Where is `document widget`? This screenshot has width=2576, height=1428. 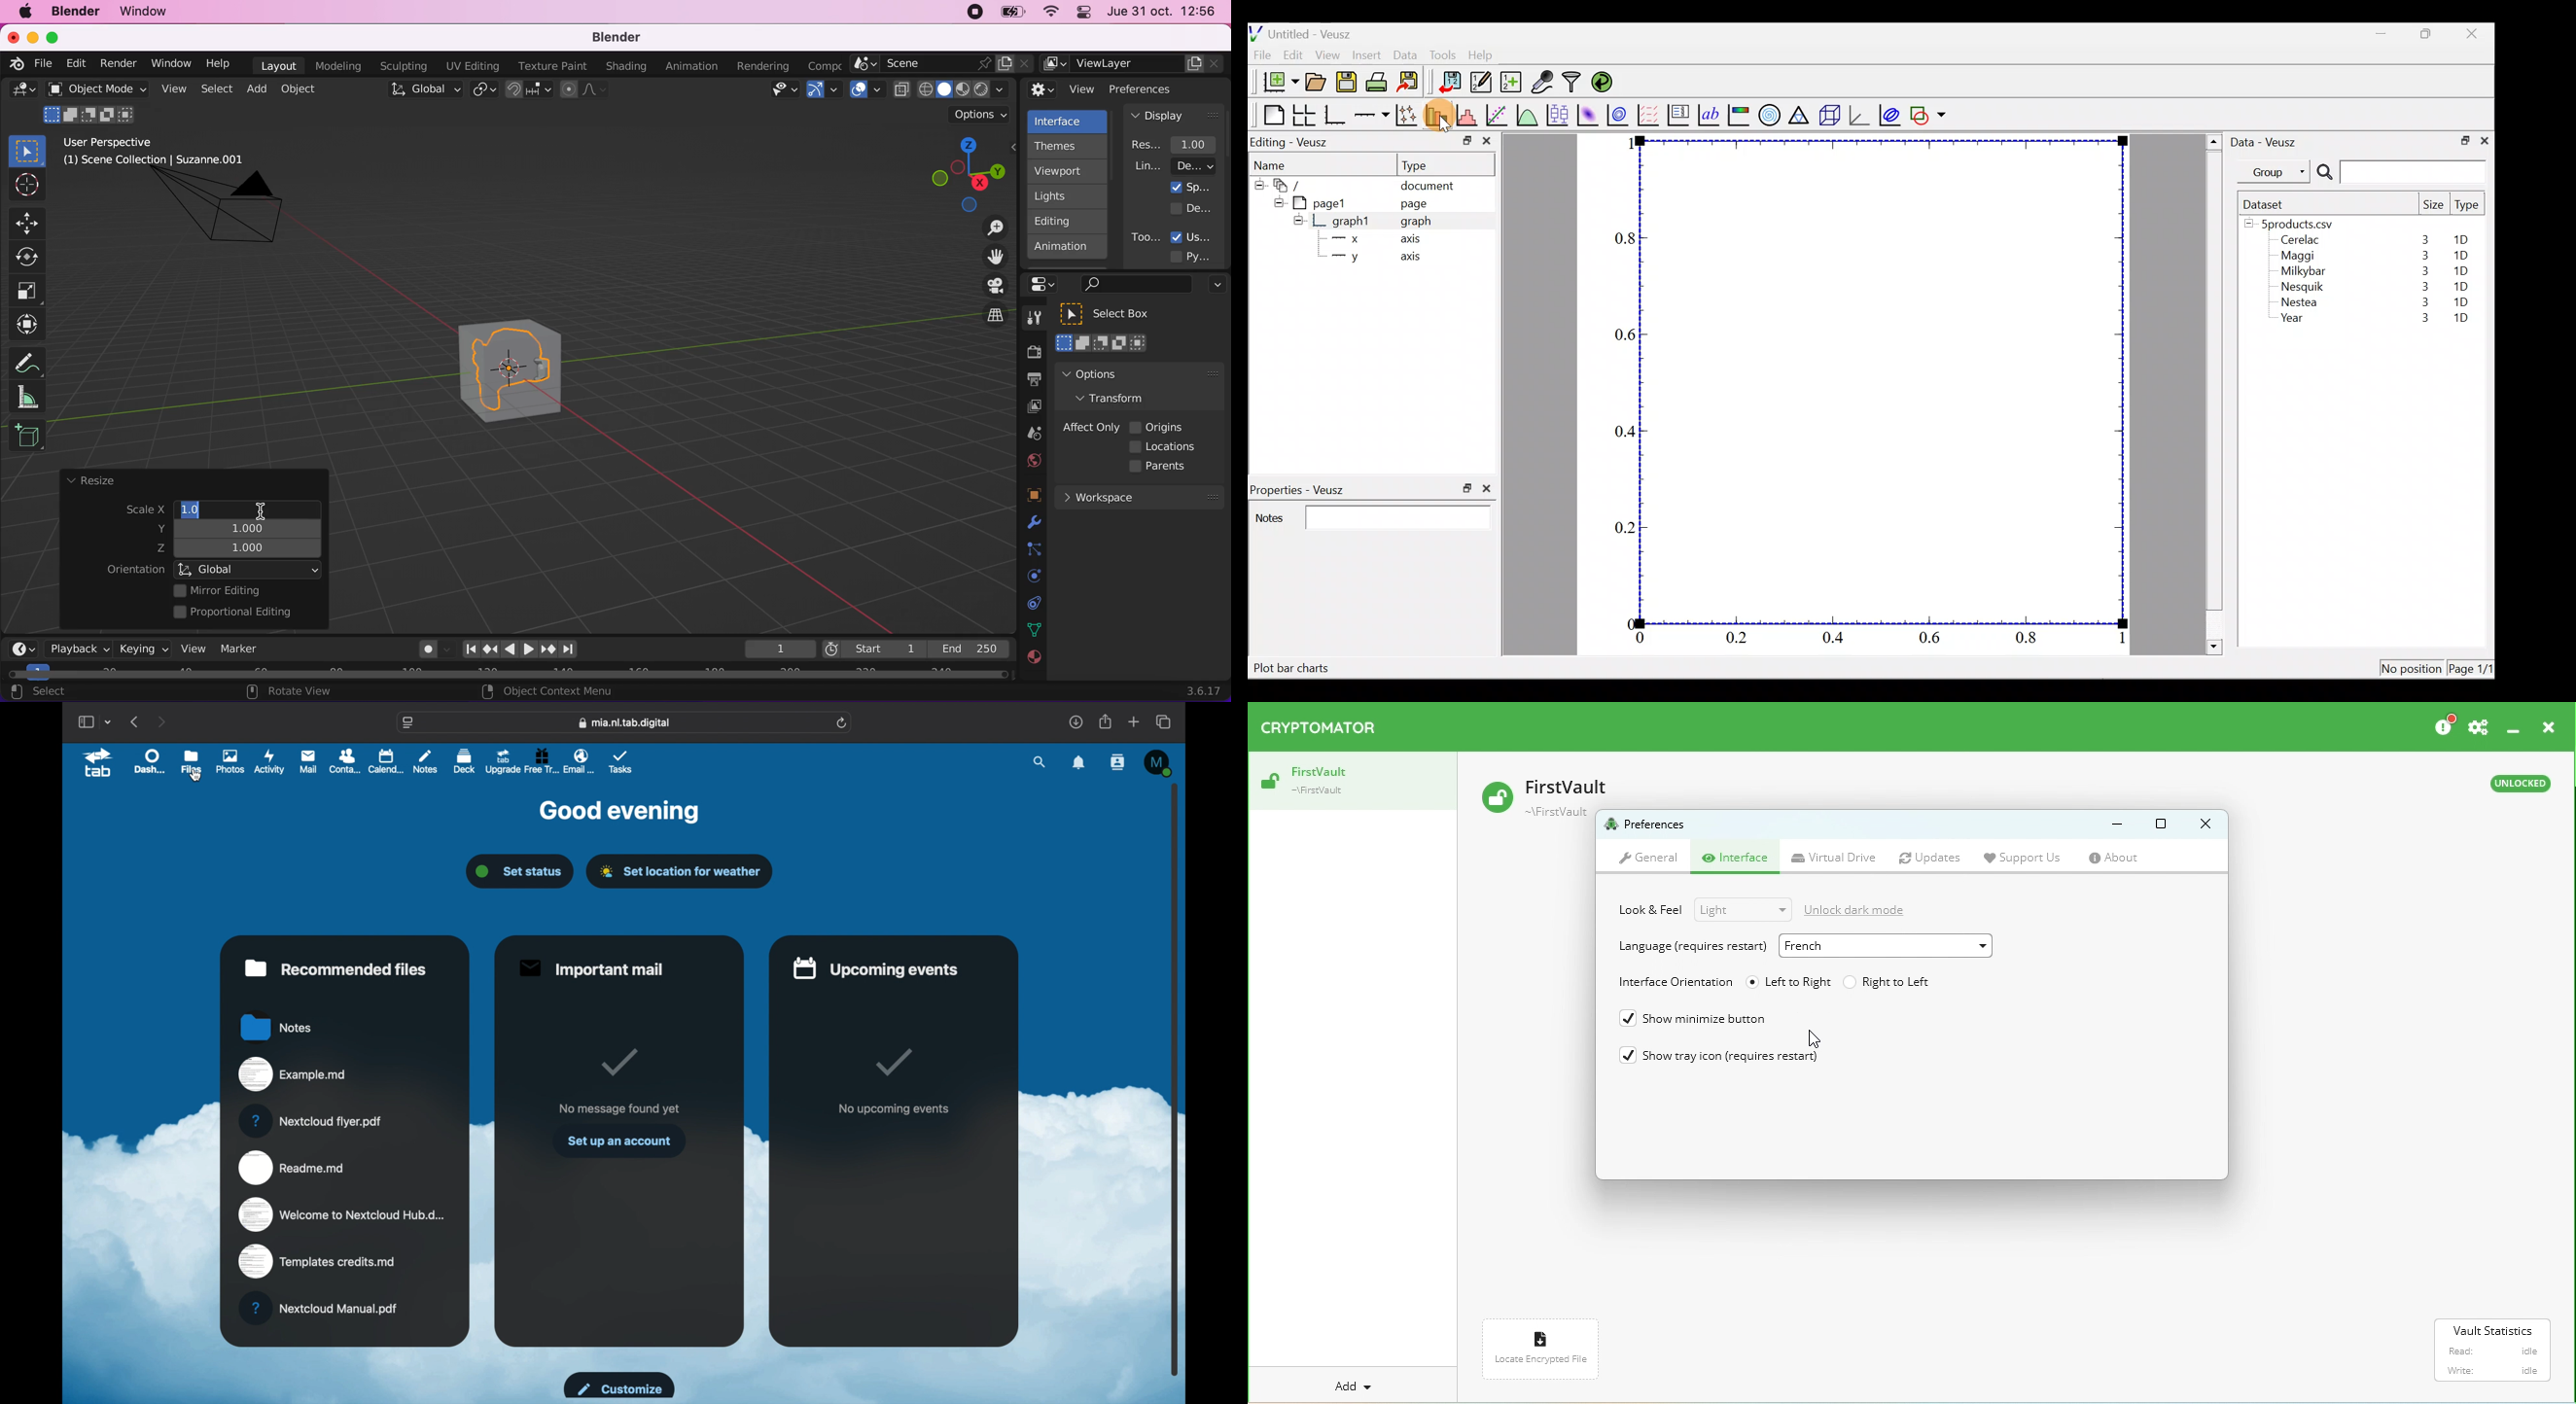
document widget is located at coordinates (1294, 183).